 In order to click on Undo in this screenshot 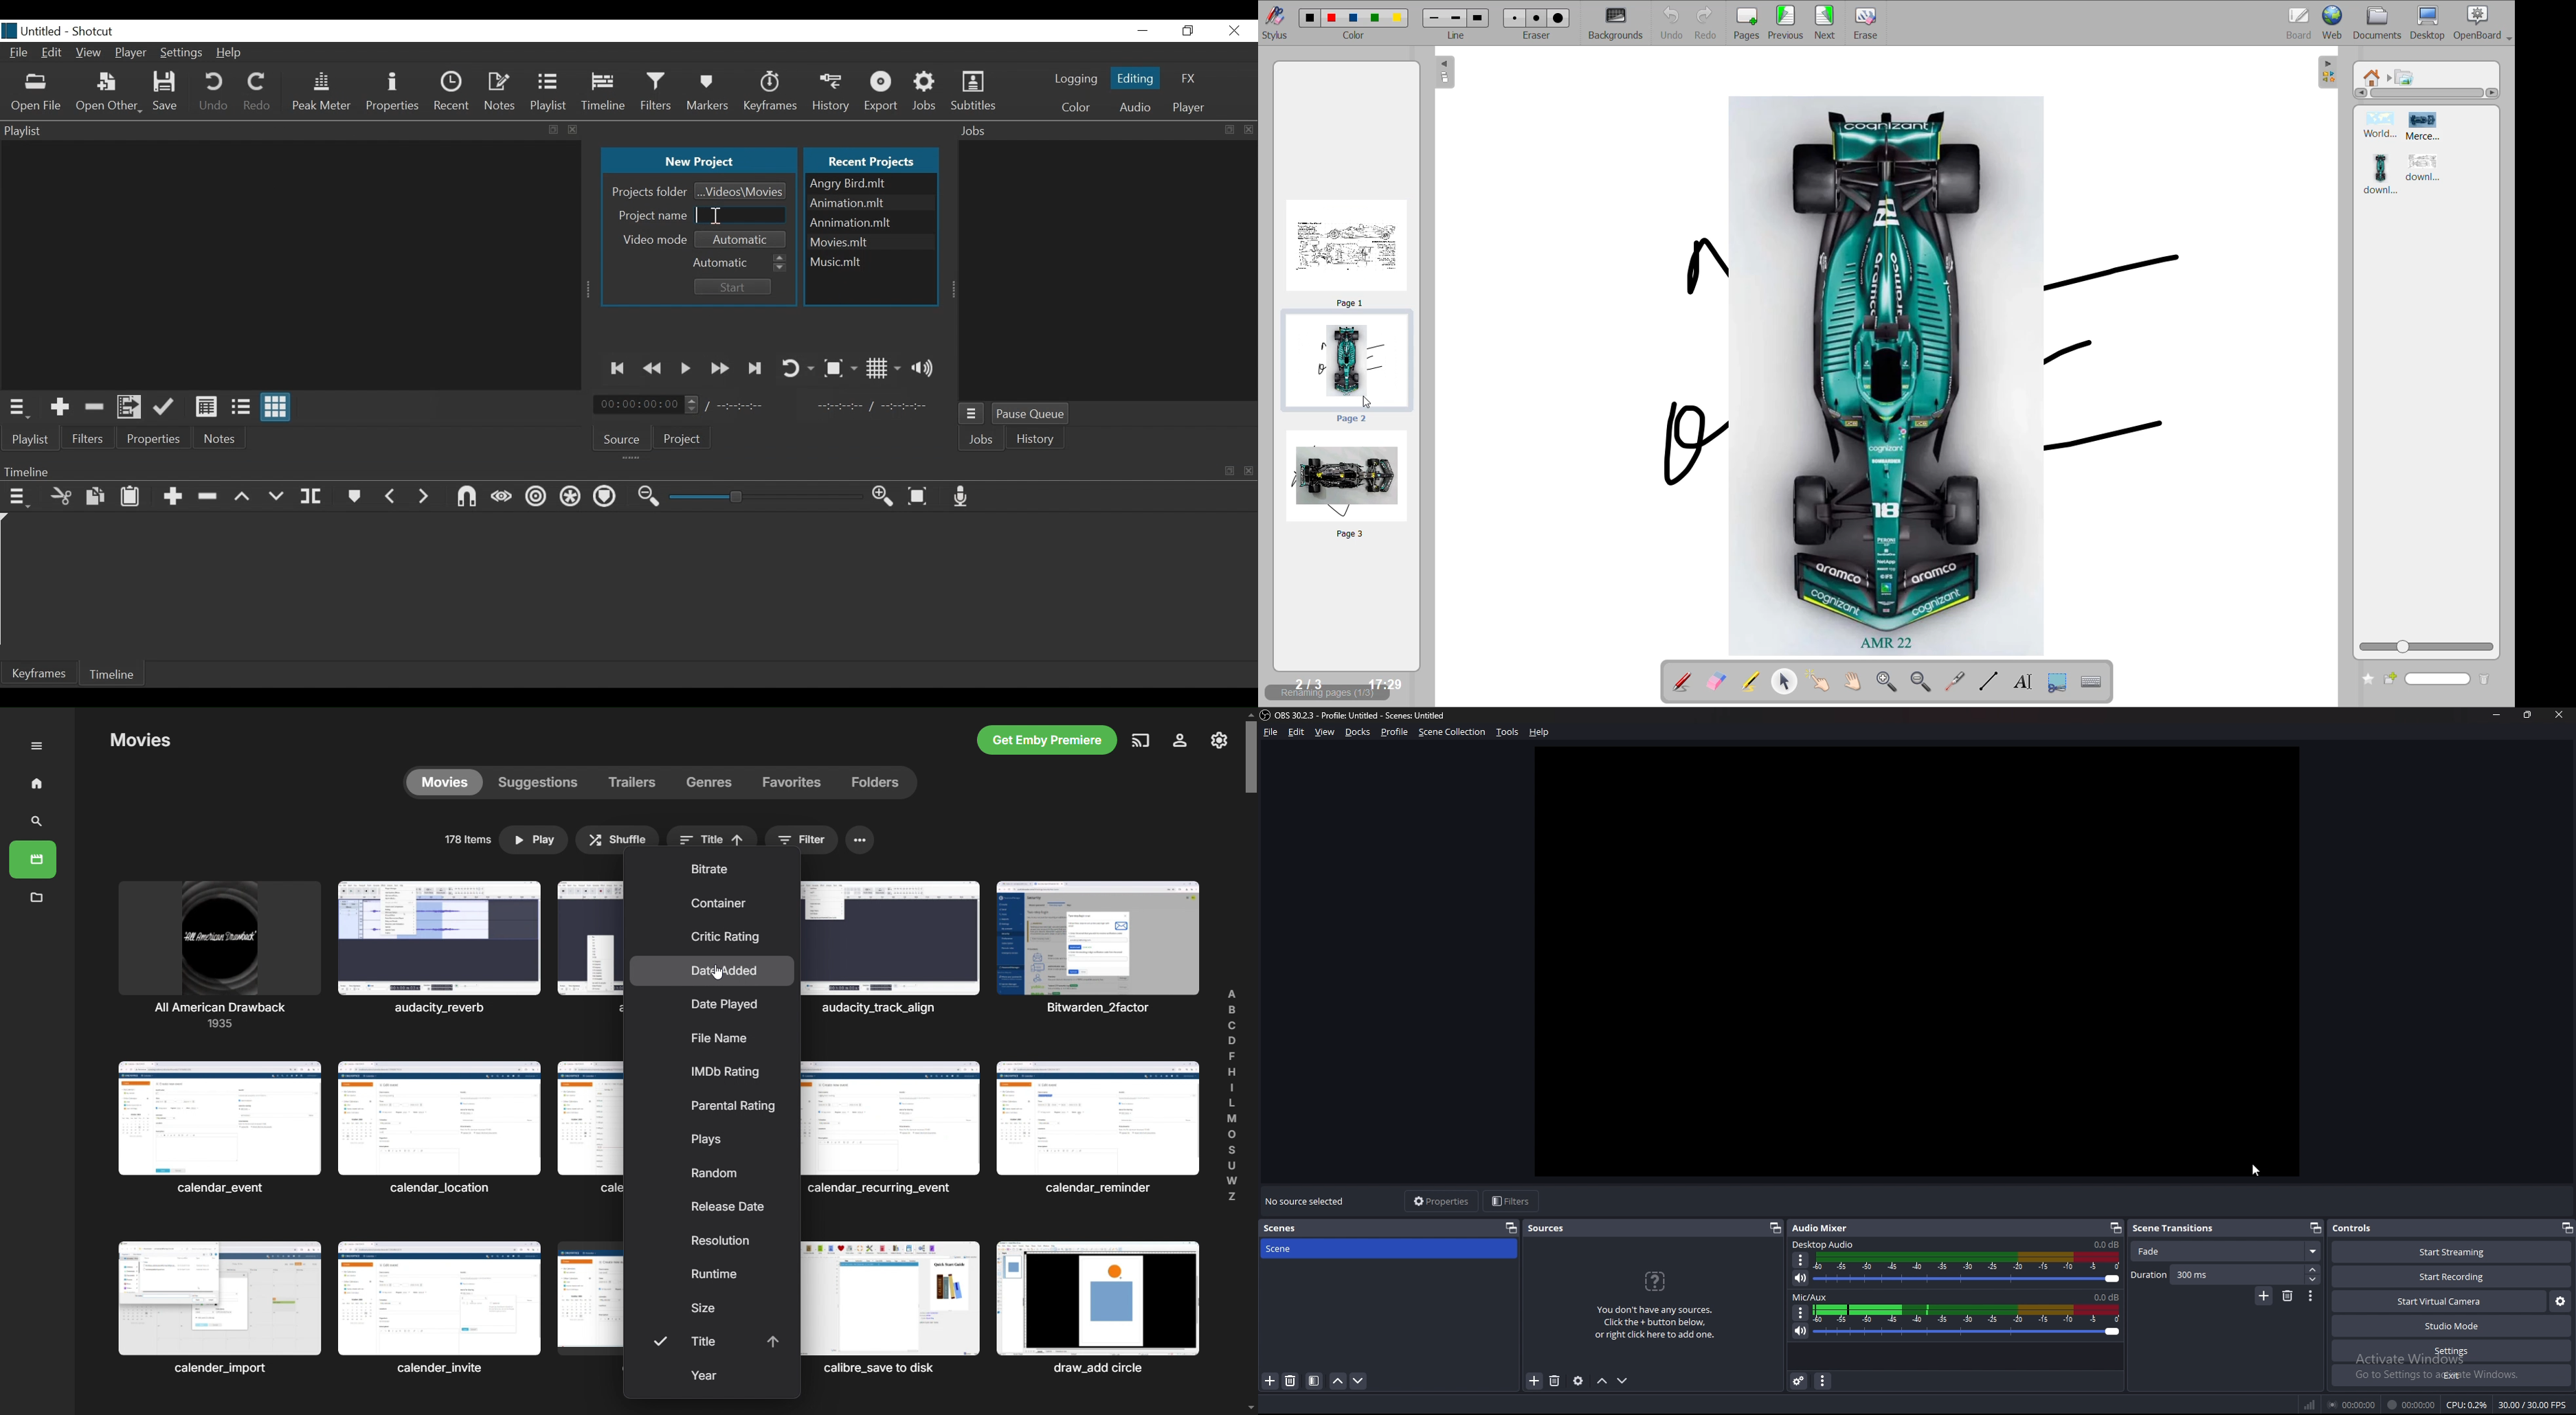, I will do `click(214, 94)`.